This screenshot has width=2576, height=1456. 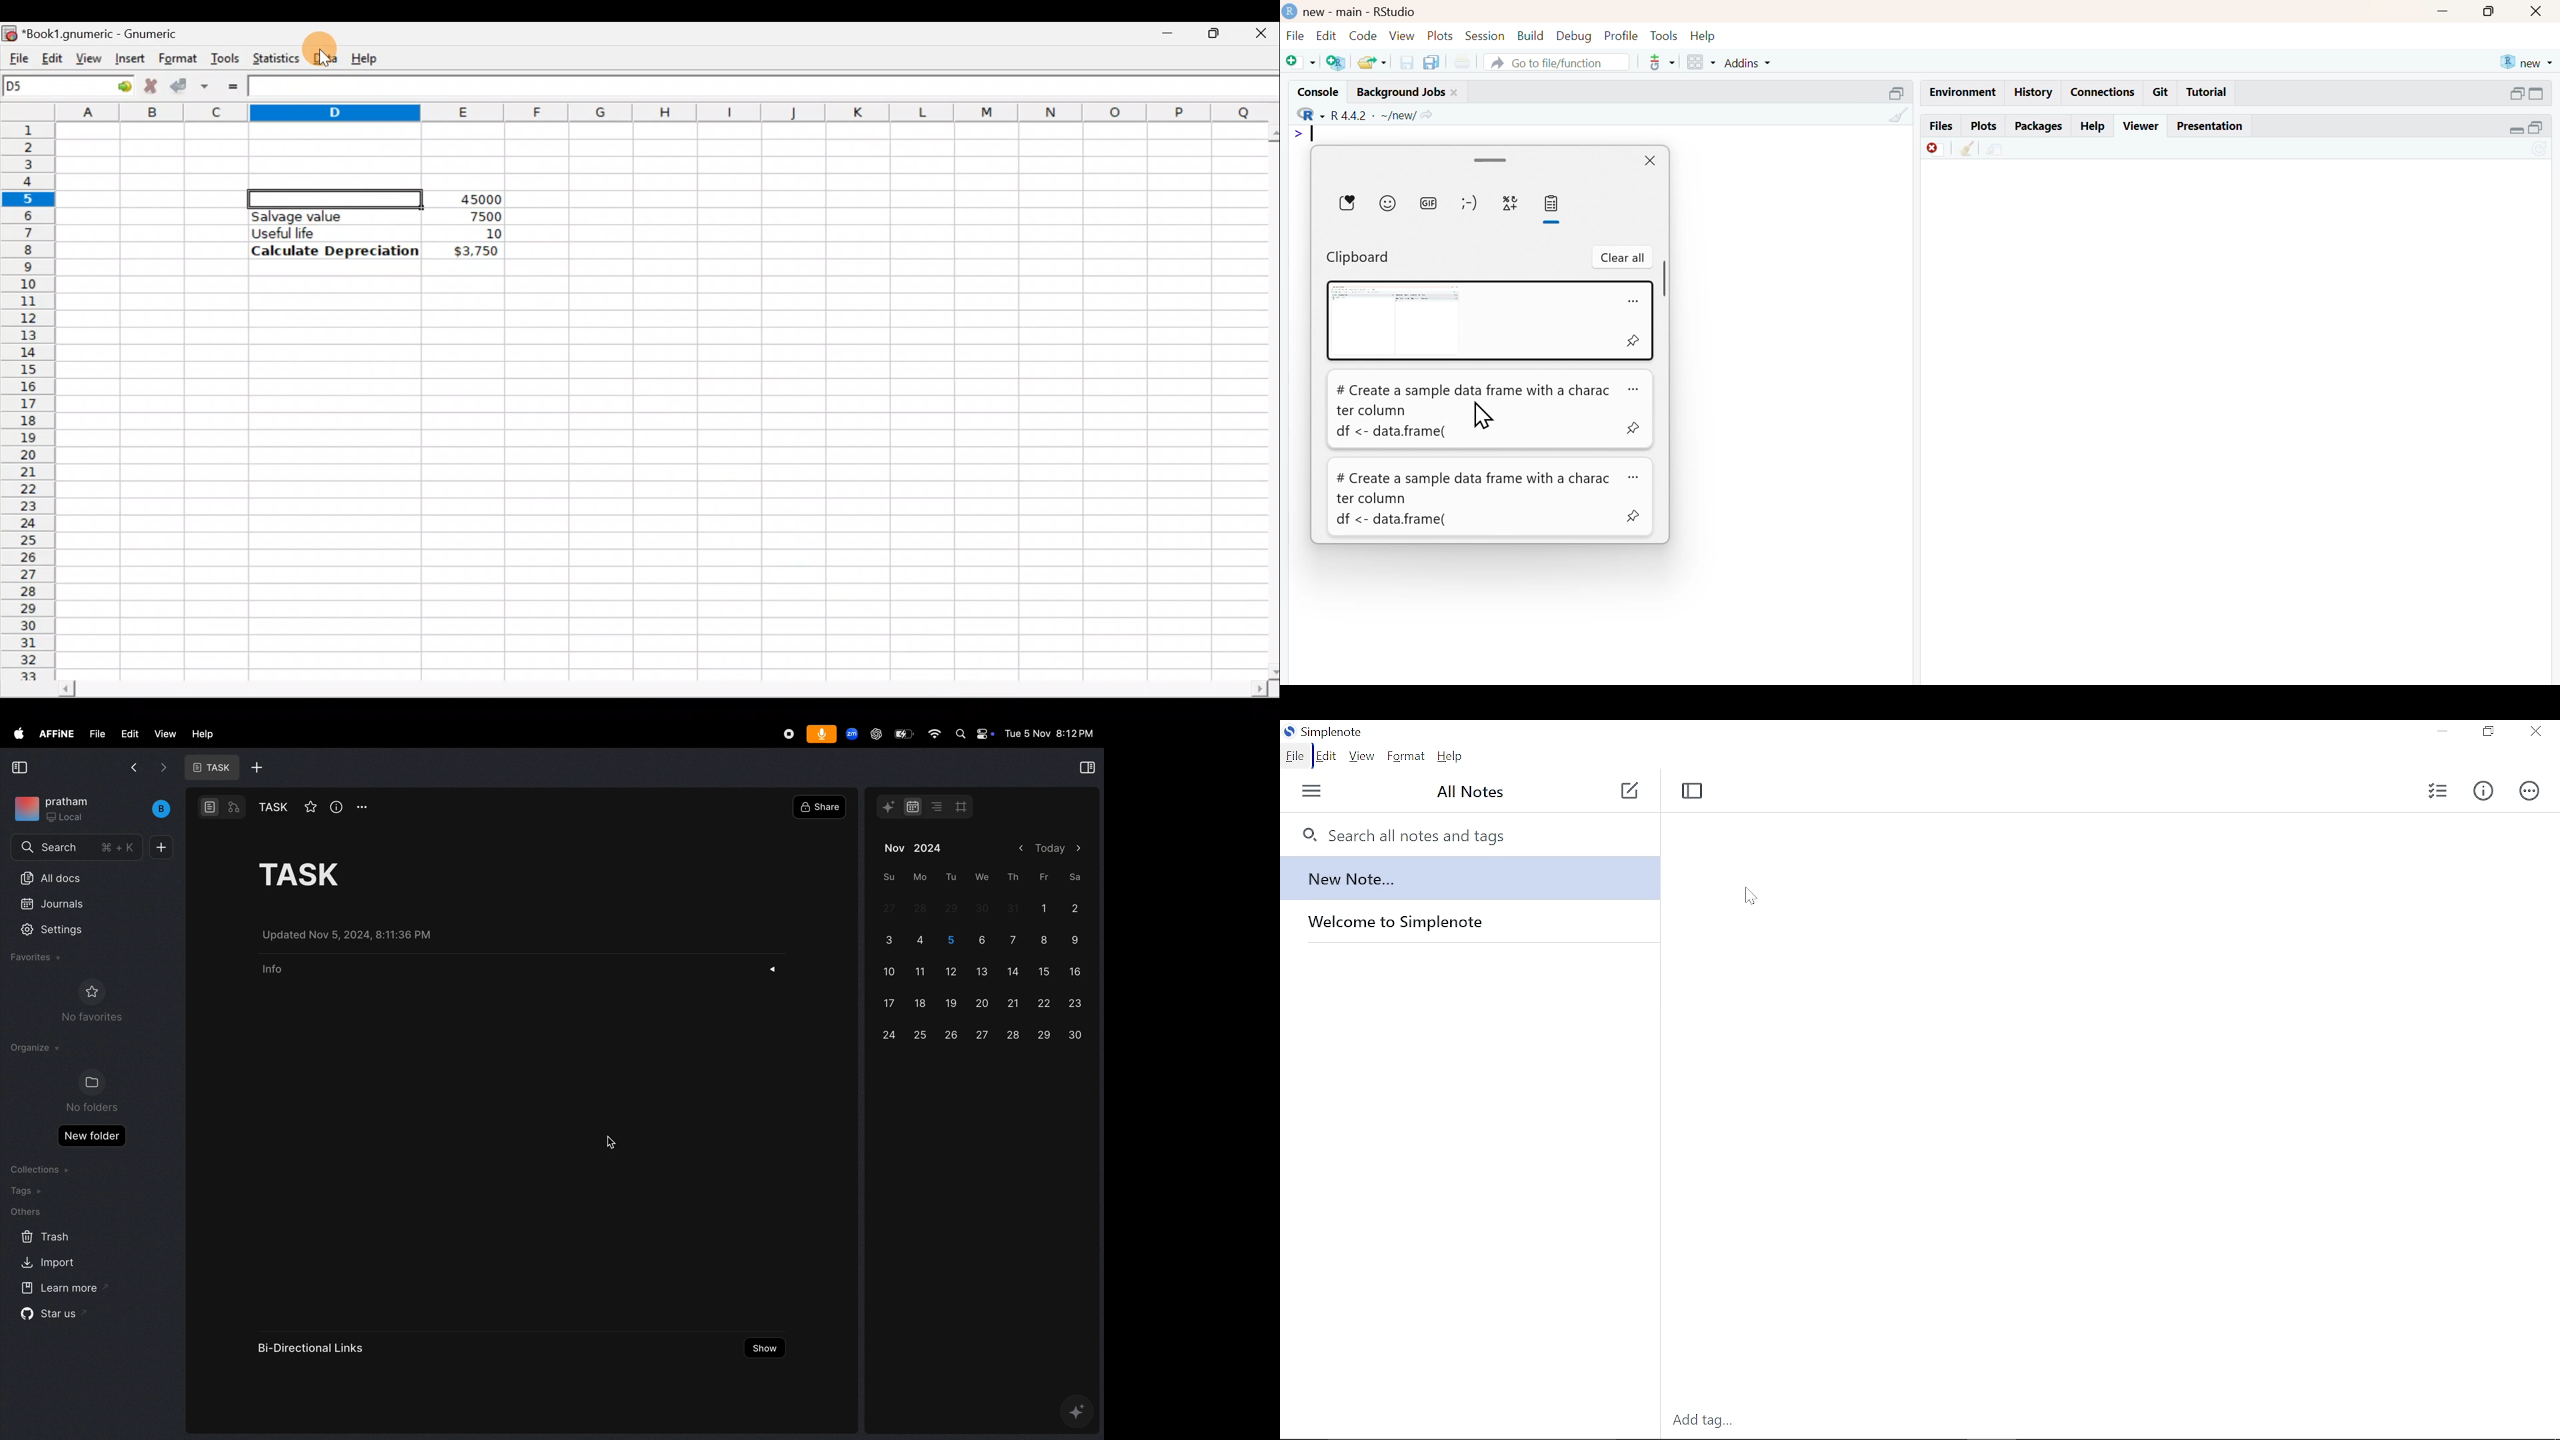 I want to click on emotes, so click(x=1470, y=204).